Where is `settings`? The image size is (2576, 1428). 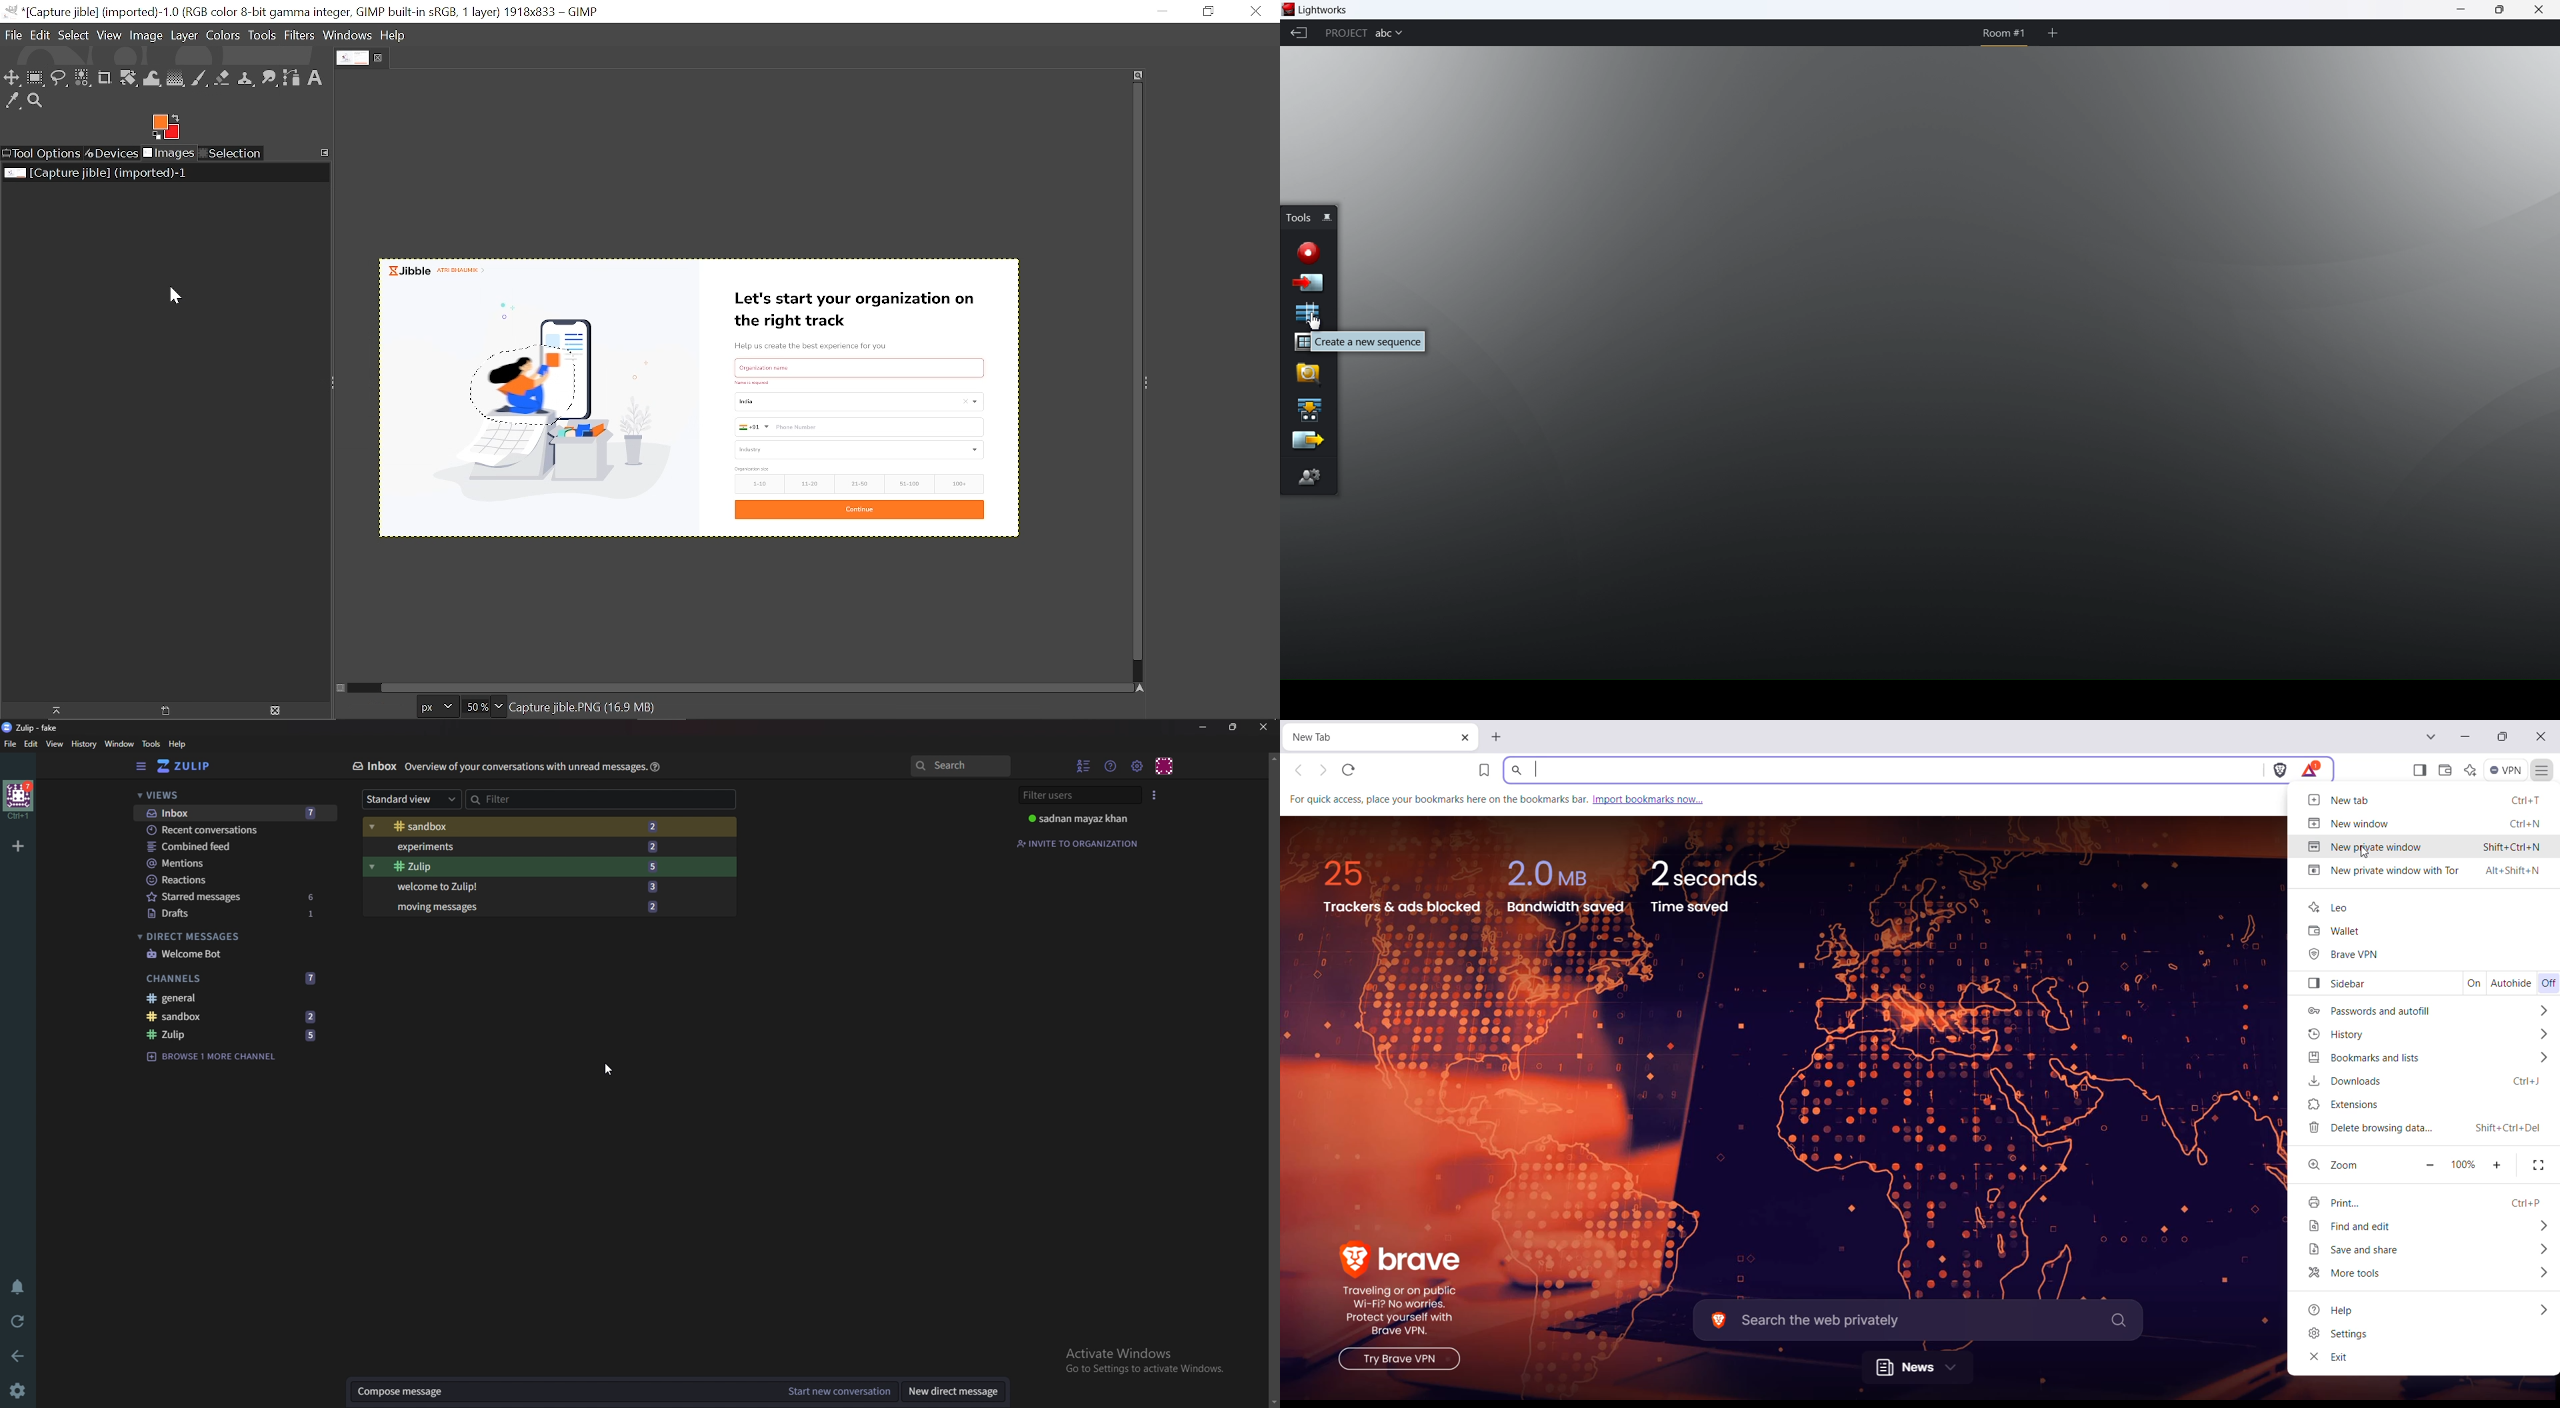 settings is located at coordinates (20, 1389).